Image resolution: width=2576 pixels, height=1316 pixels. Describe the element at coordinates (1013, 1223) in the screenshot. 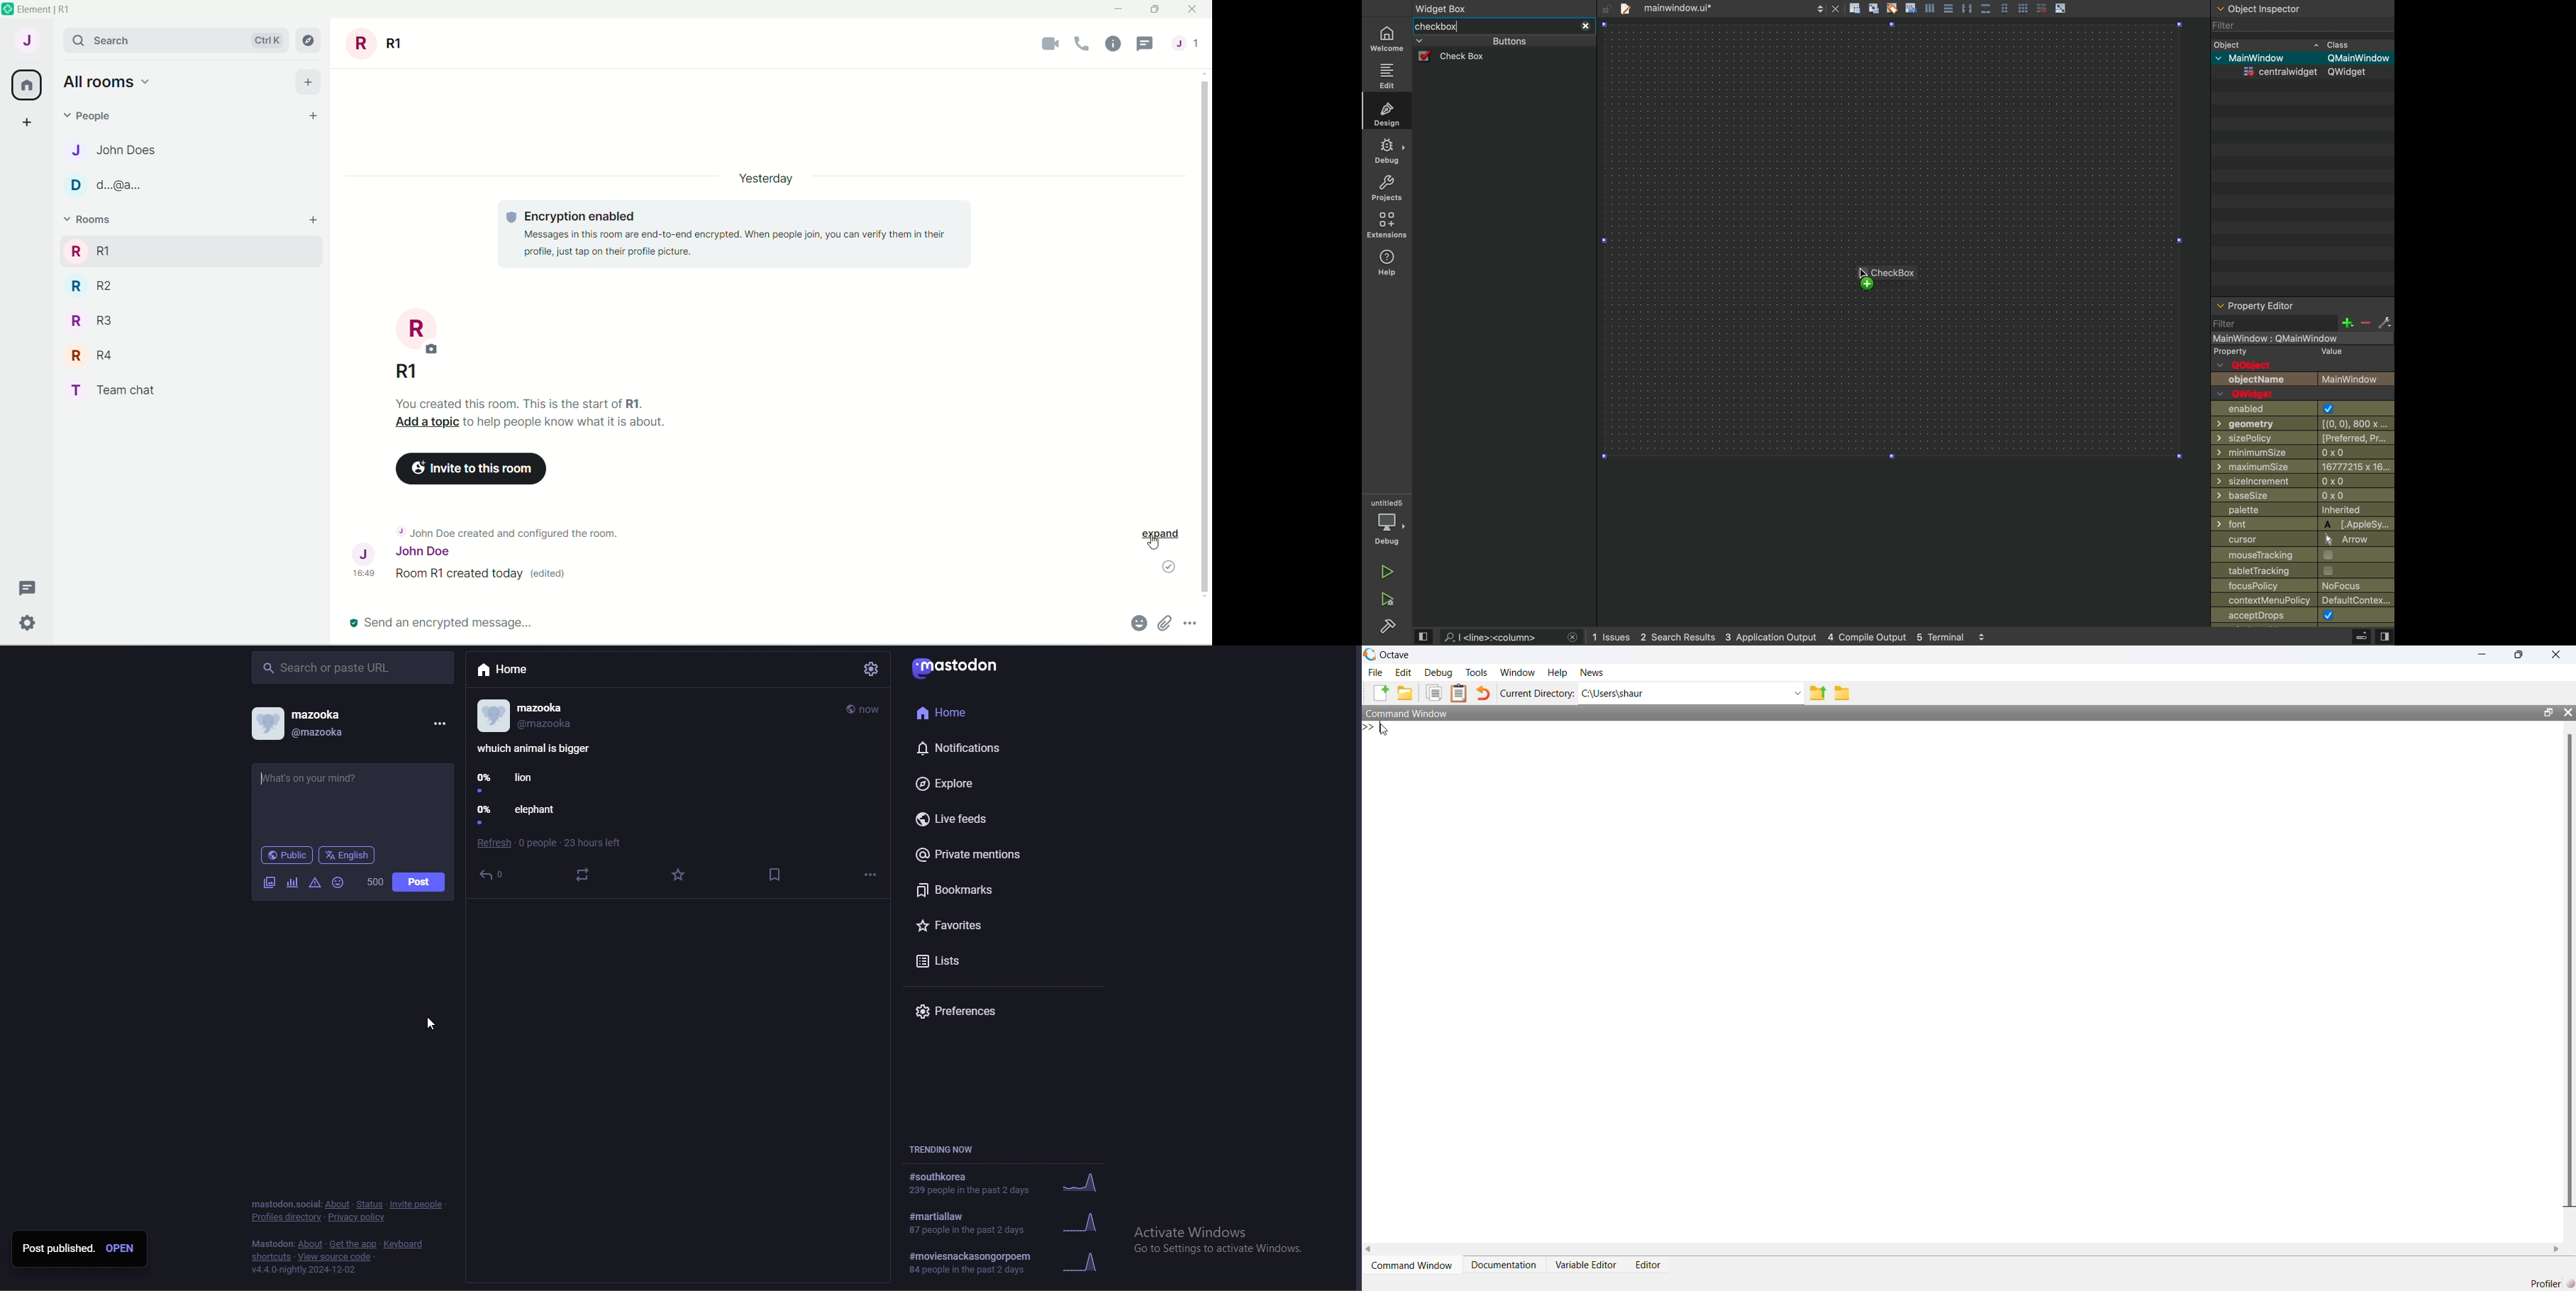

I see `trend` at that location.